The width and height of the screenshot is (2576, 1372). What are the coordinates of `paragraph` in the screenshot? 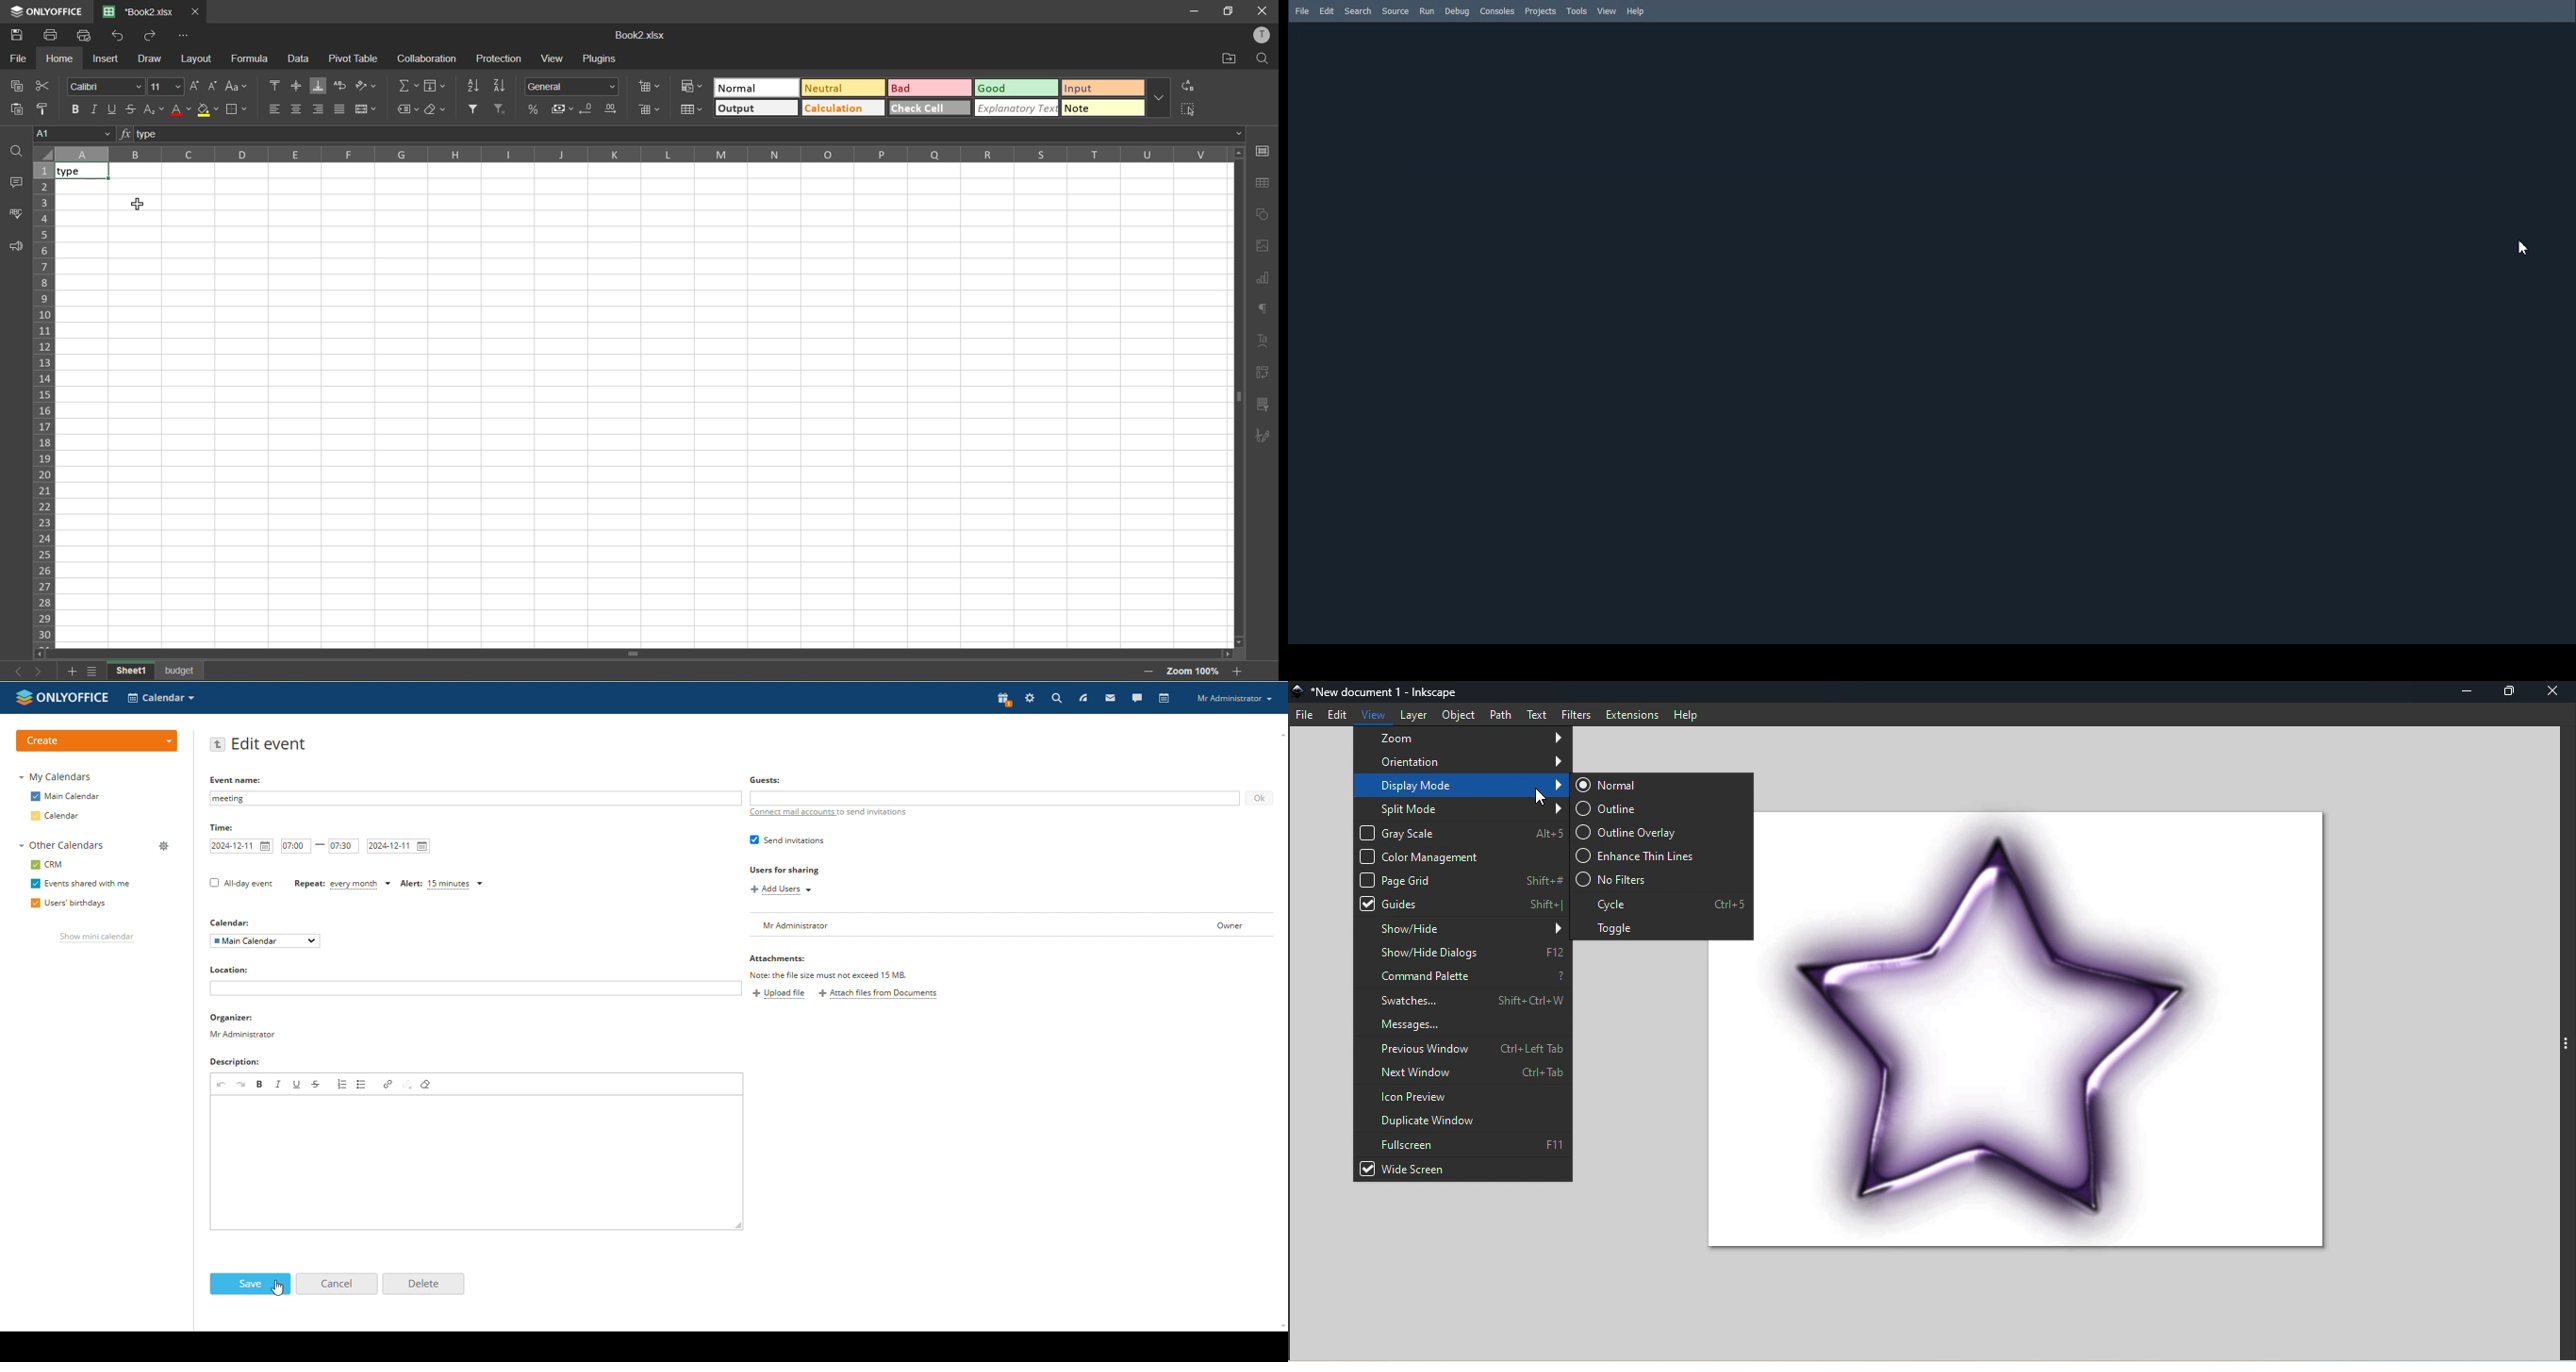 It's located at (1262, 308).